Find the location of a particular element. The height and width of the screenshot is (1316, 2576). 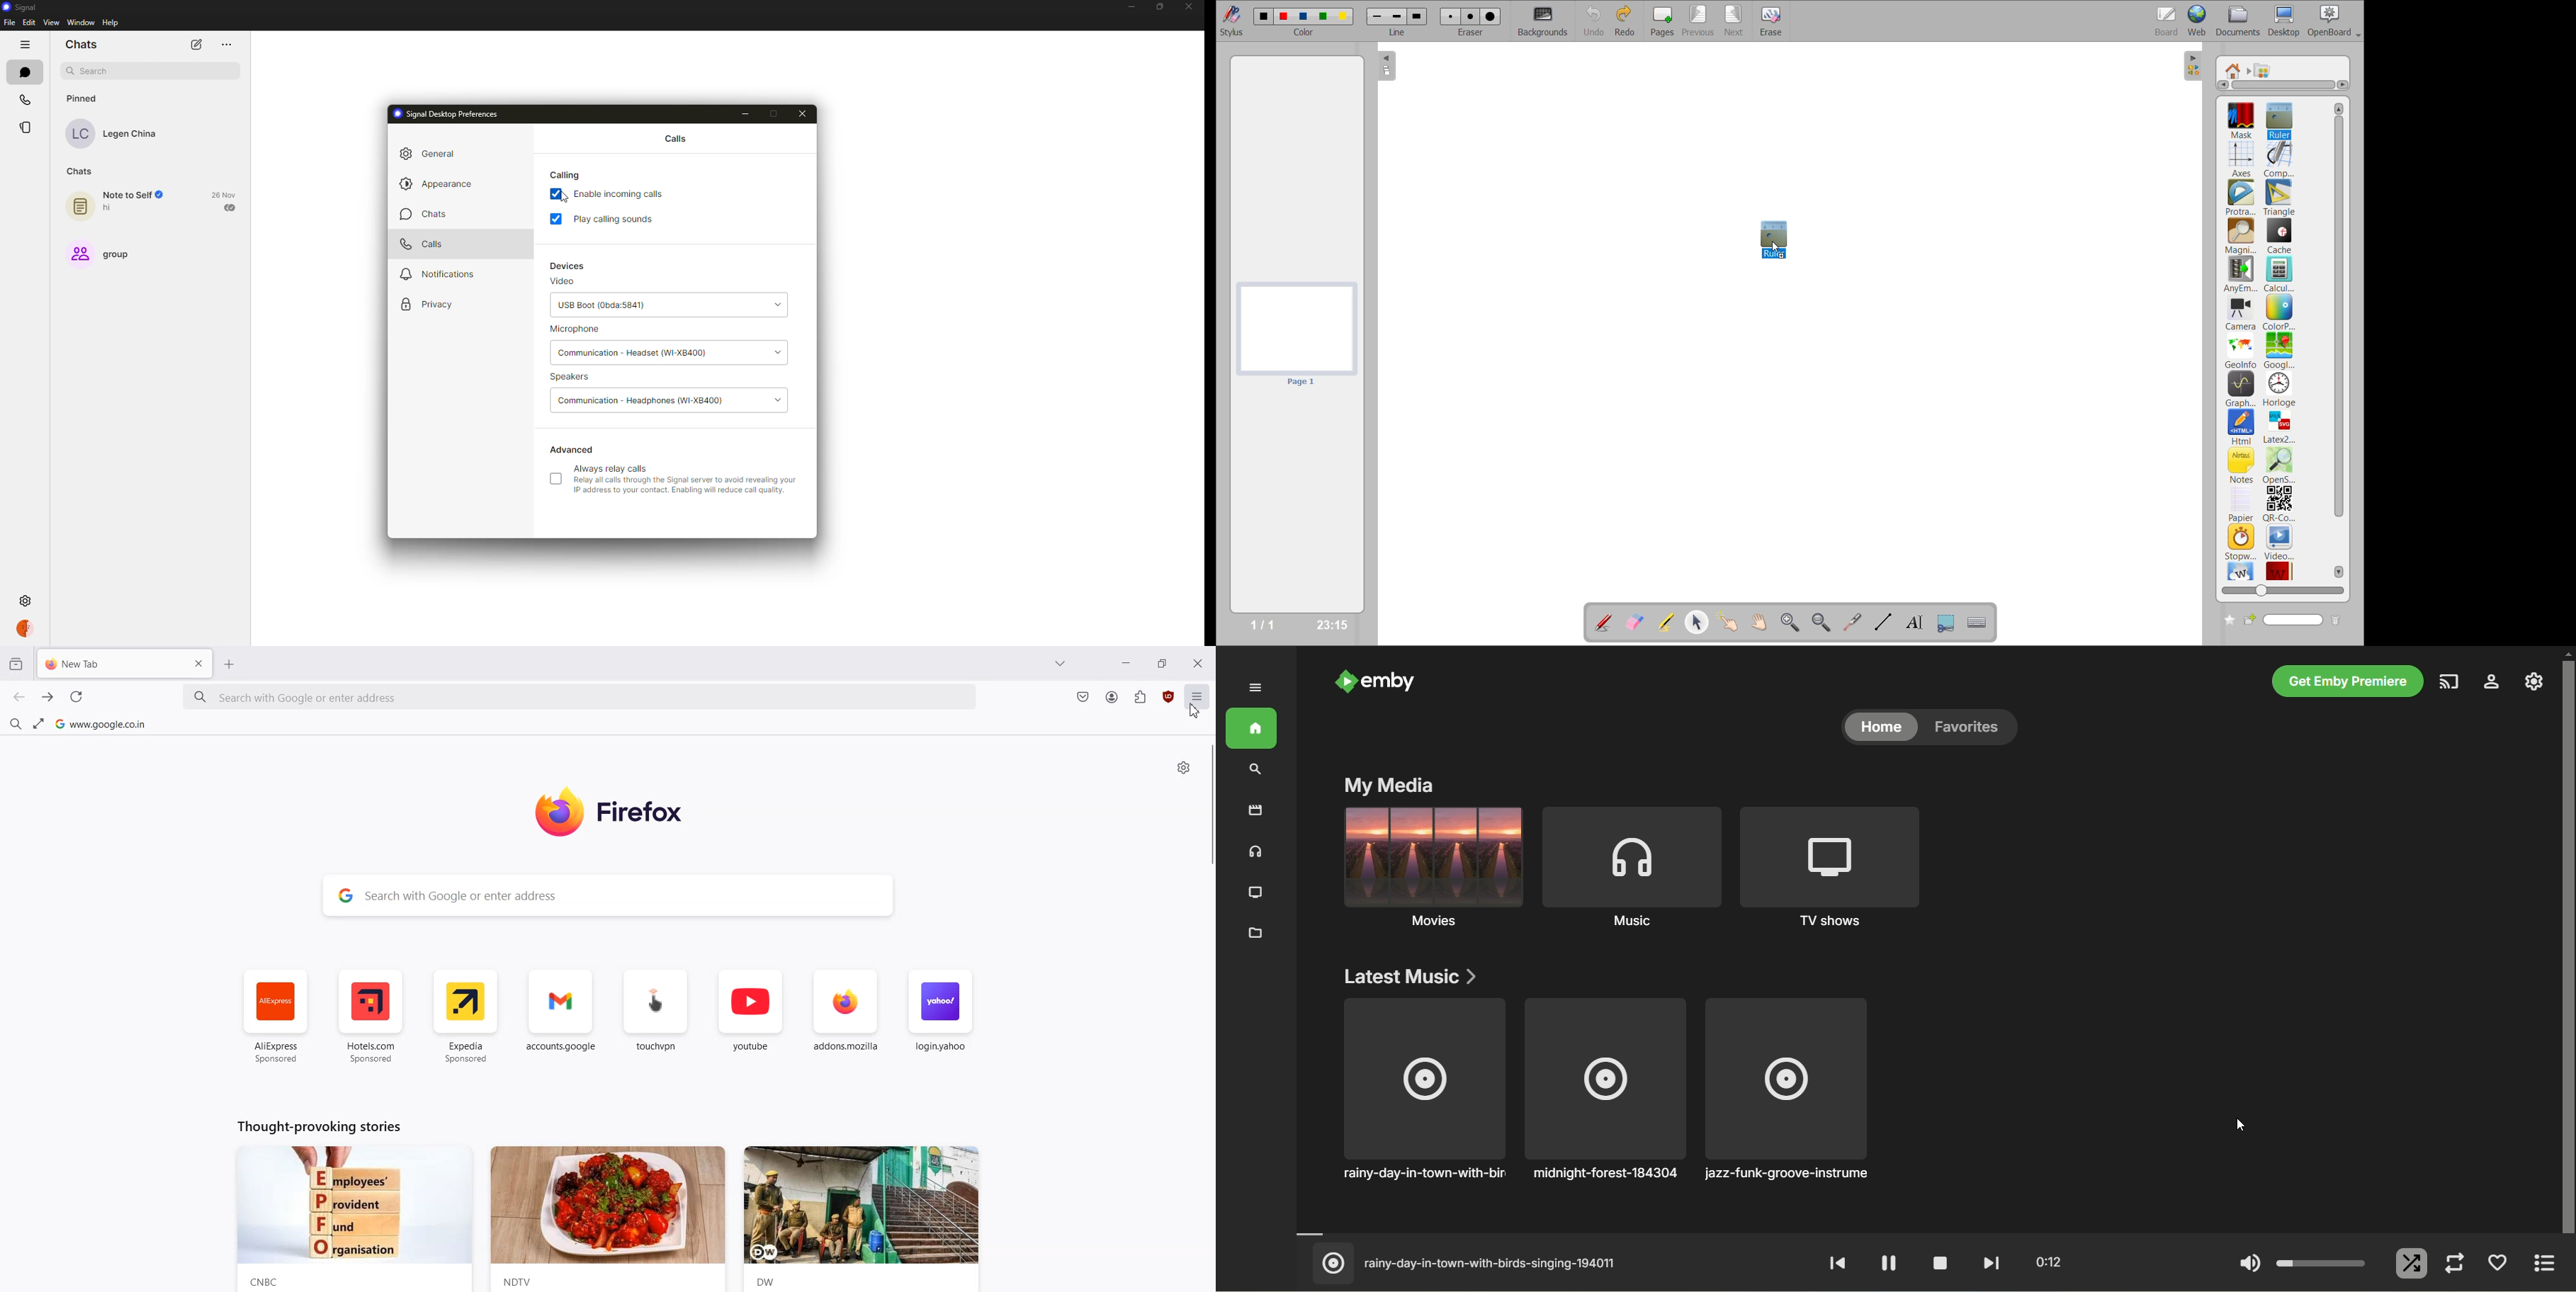

Save to pocket is located at coordinates (1083, 698).